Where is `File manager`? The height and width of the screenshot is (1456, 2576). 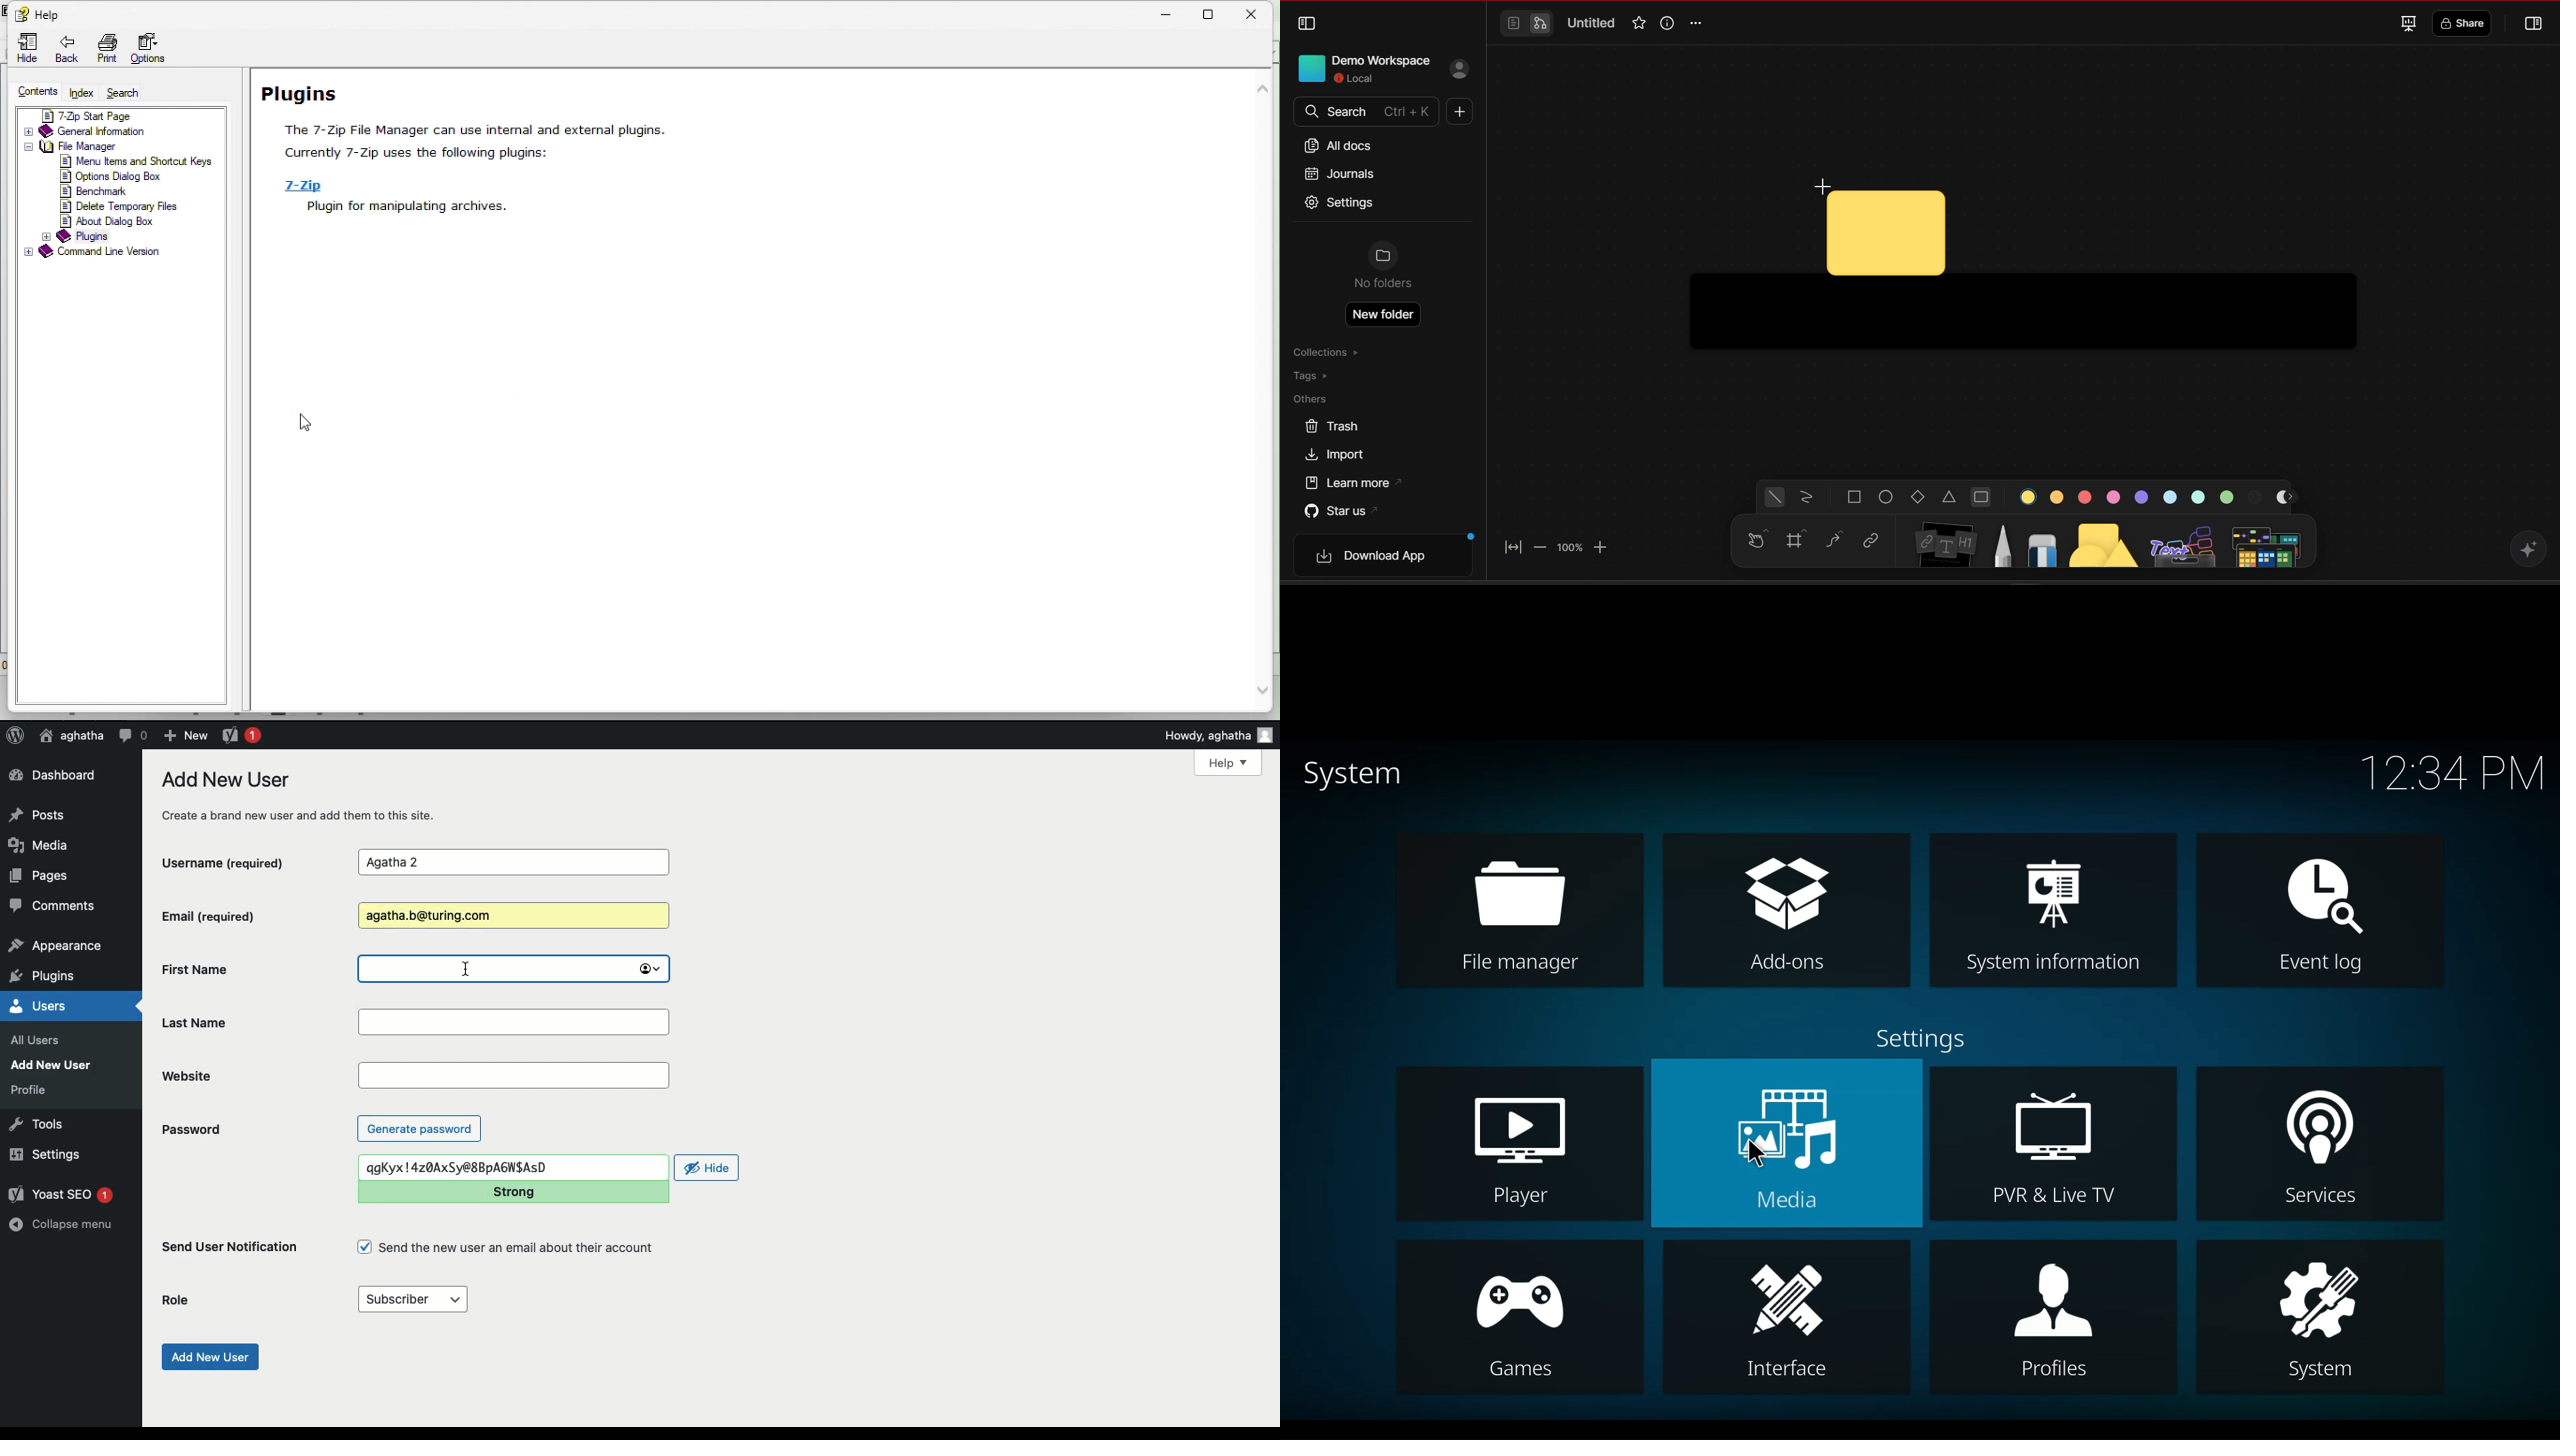
File manager is located at coordinates (1518, 909).